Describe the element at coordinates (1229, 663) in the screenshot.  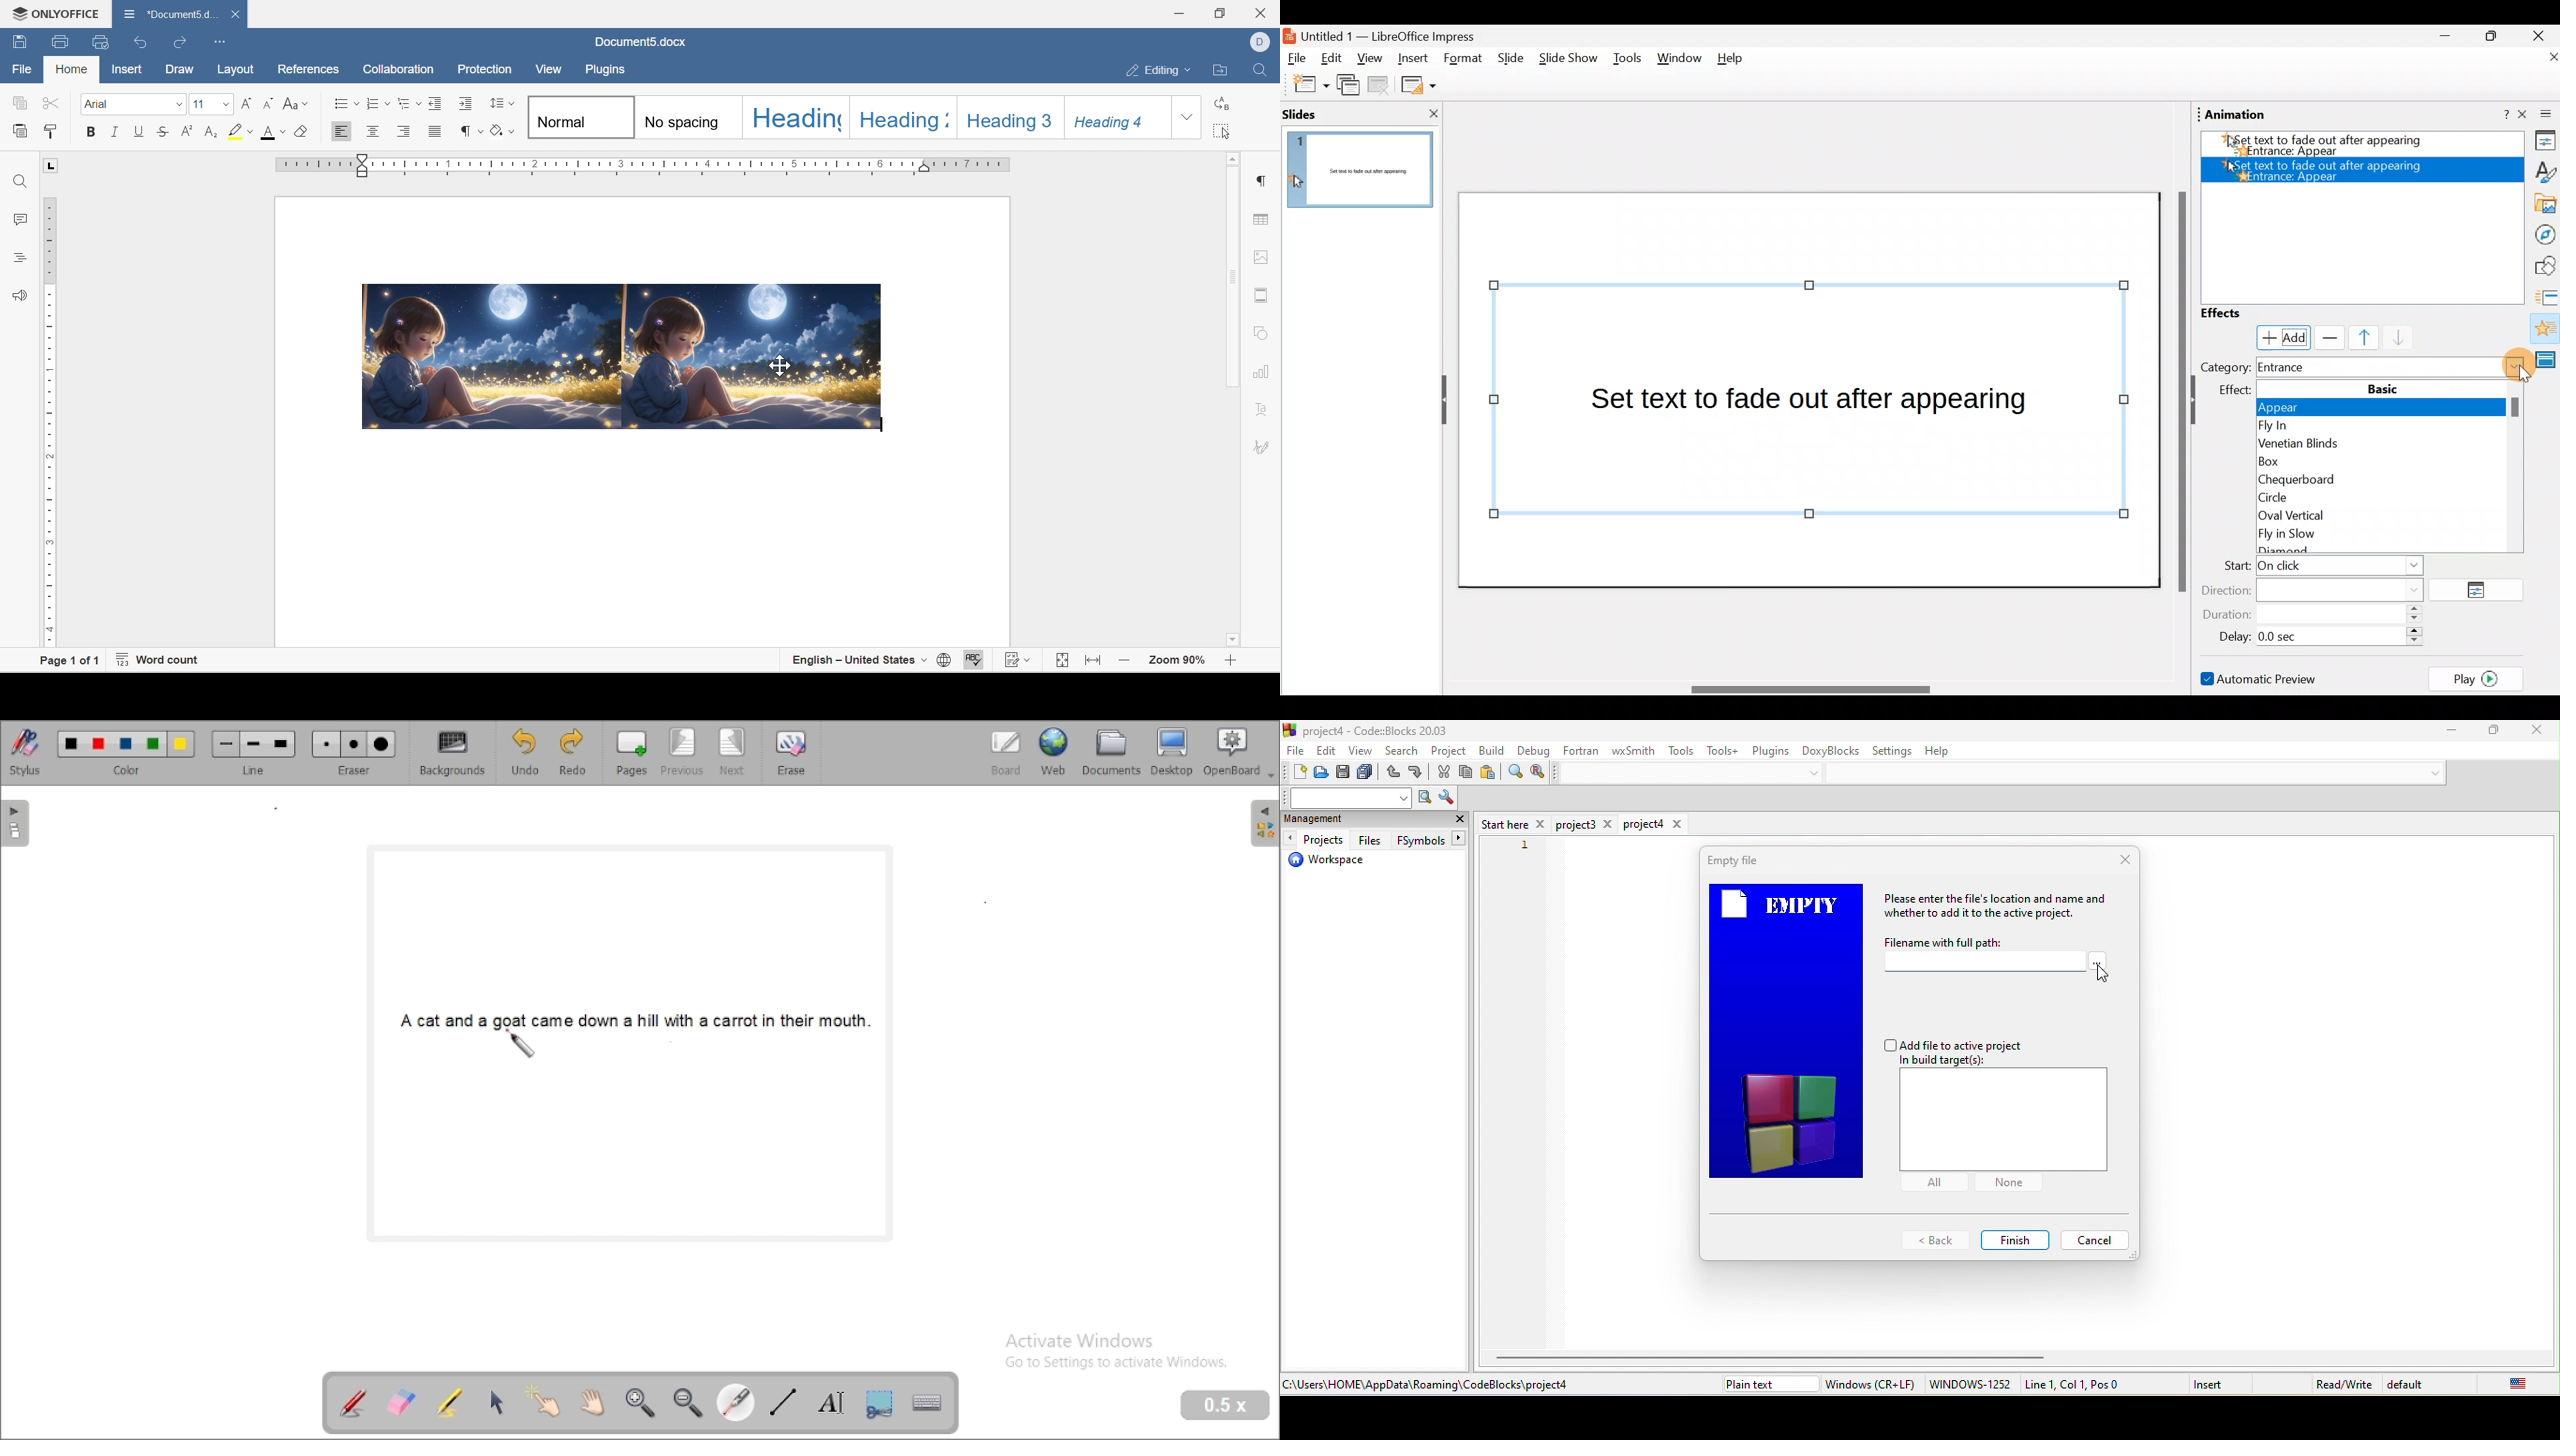
I see `zoom out` at that location.